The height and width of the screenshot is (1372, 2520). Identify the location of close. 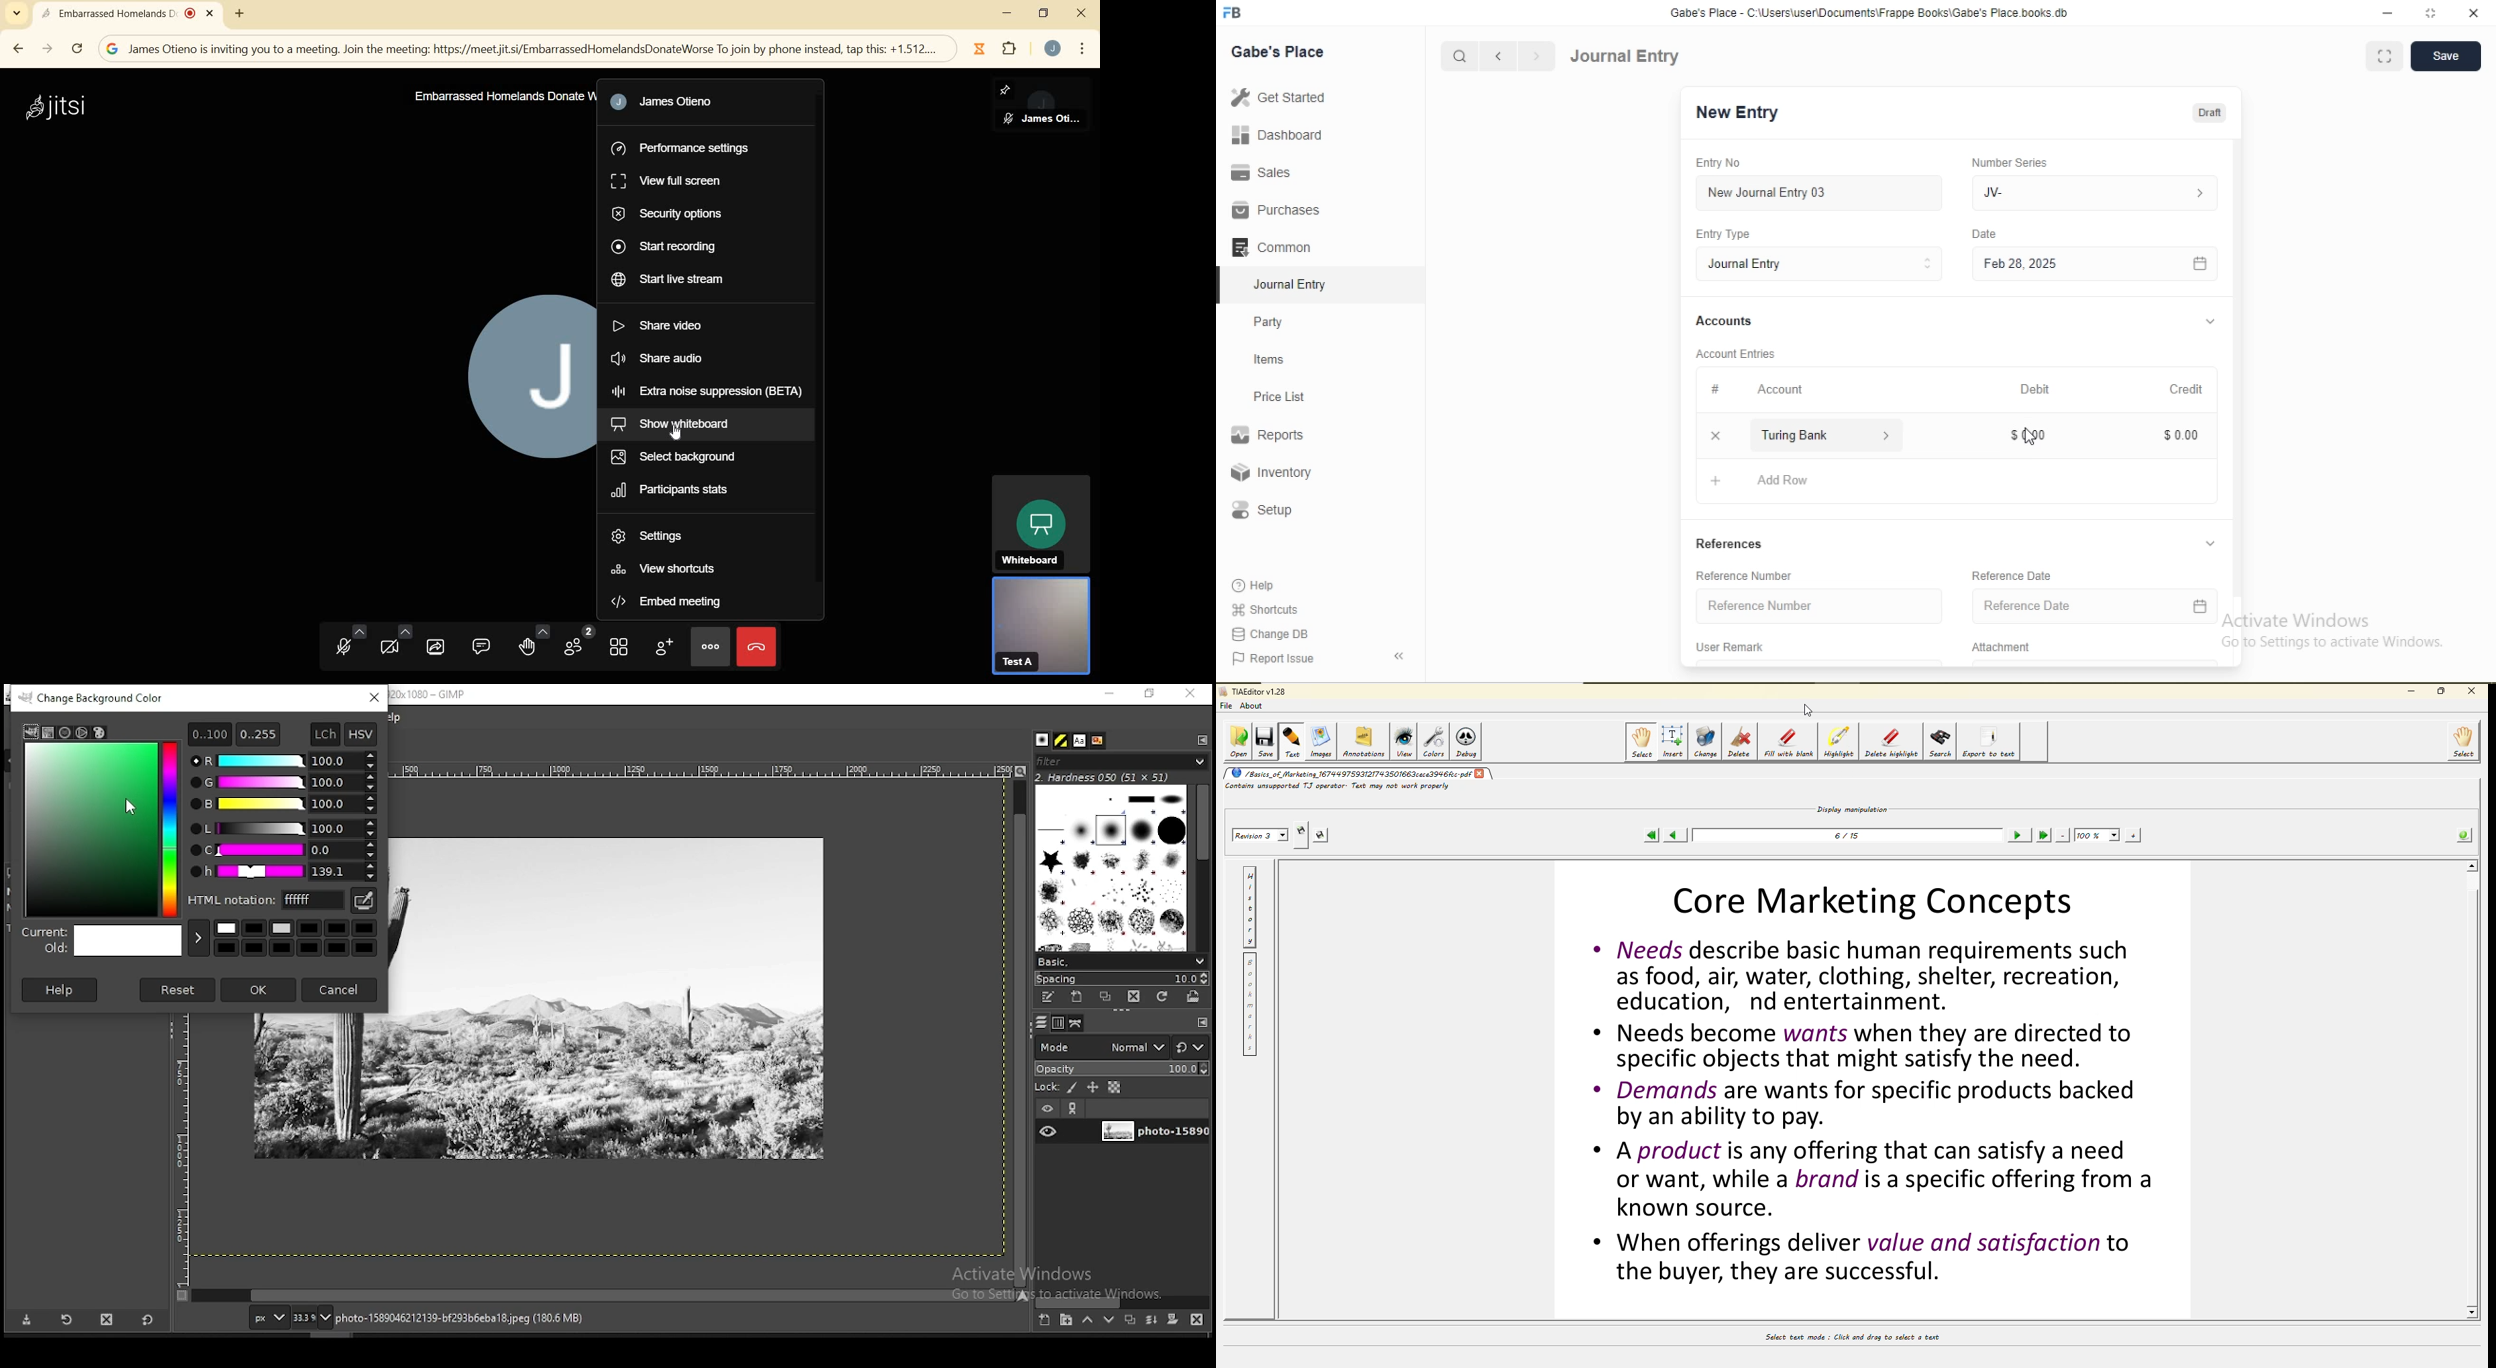
(2475, 13).